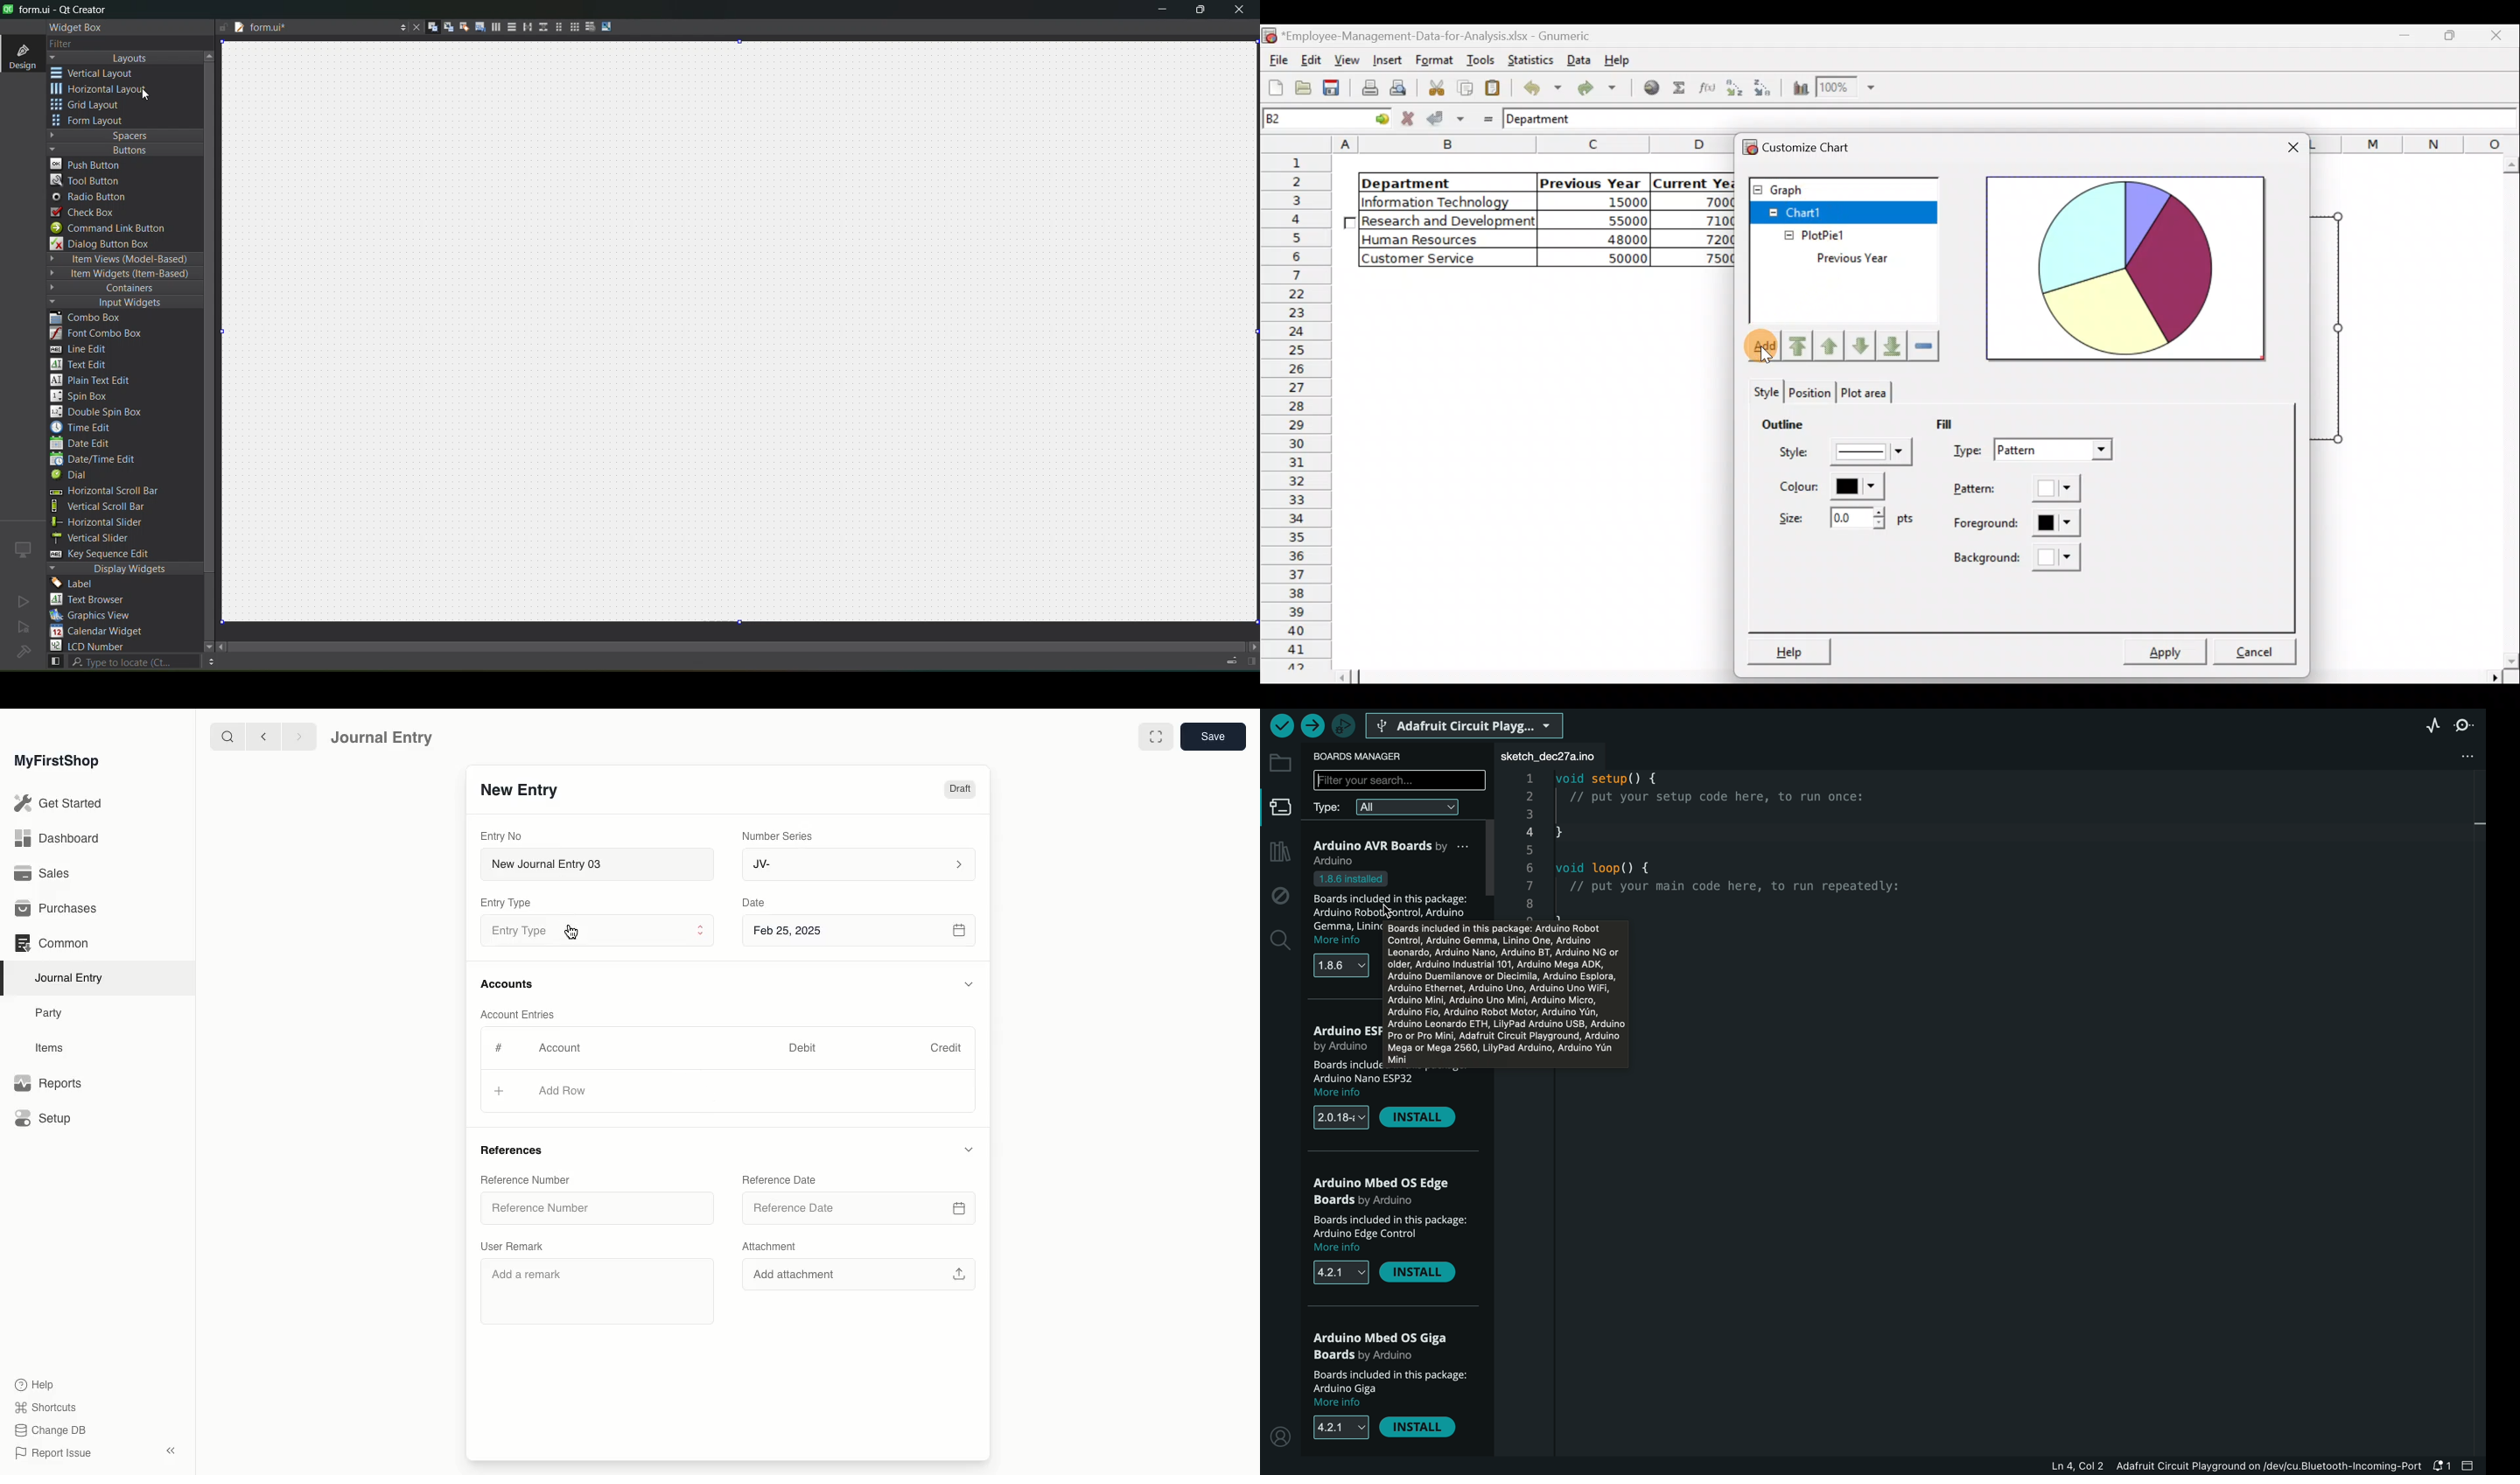 The width and height of the screenshot is (2520, 1484). Describe the element at coordinates (51, 1431) in the screenshot. I see `Change DB` at that location.